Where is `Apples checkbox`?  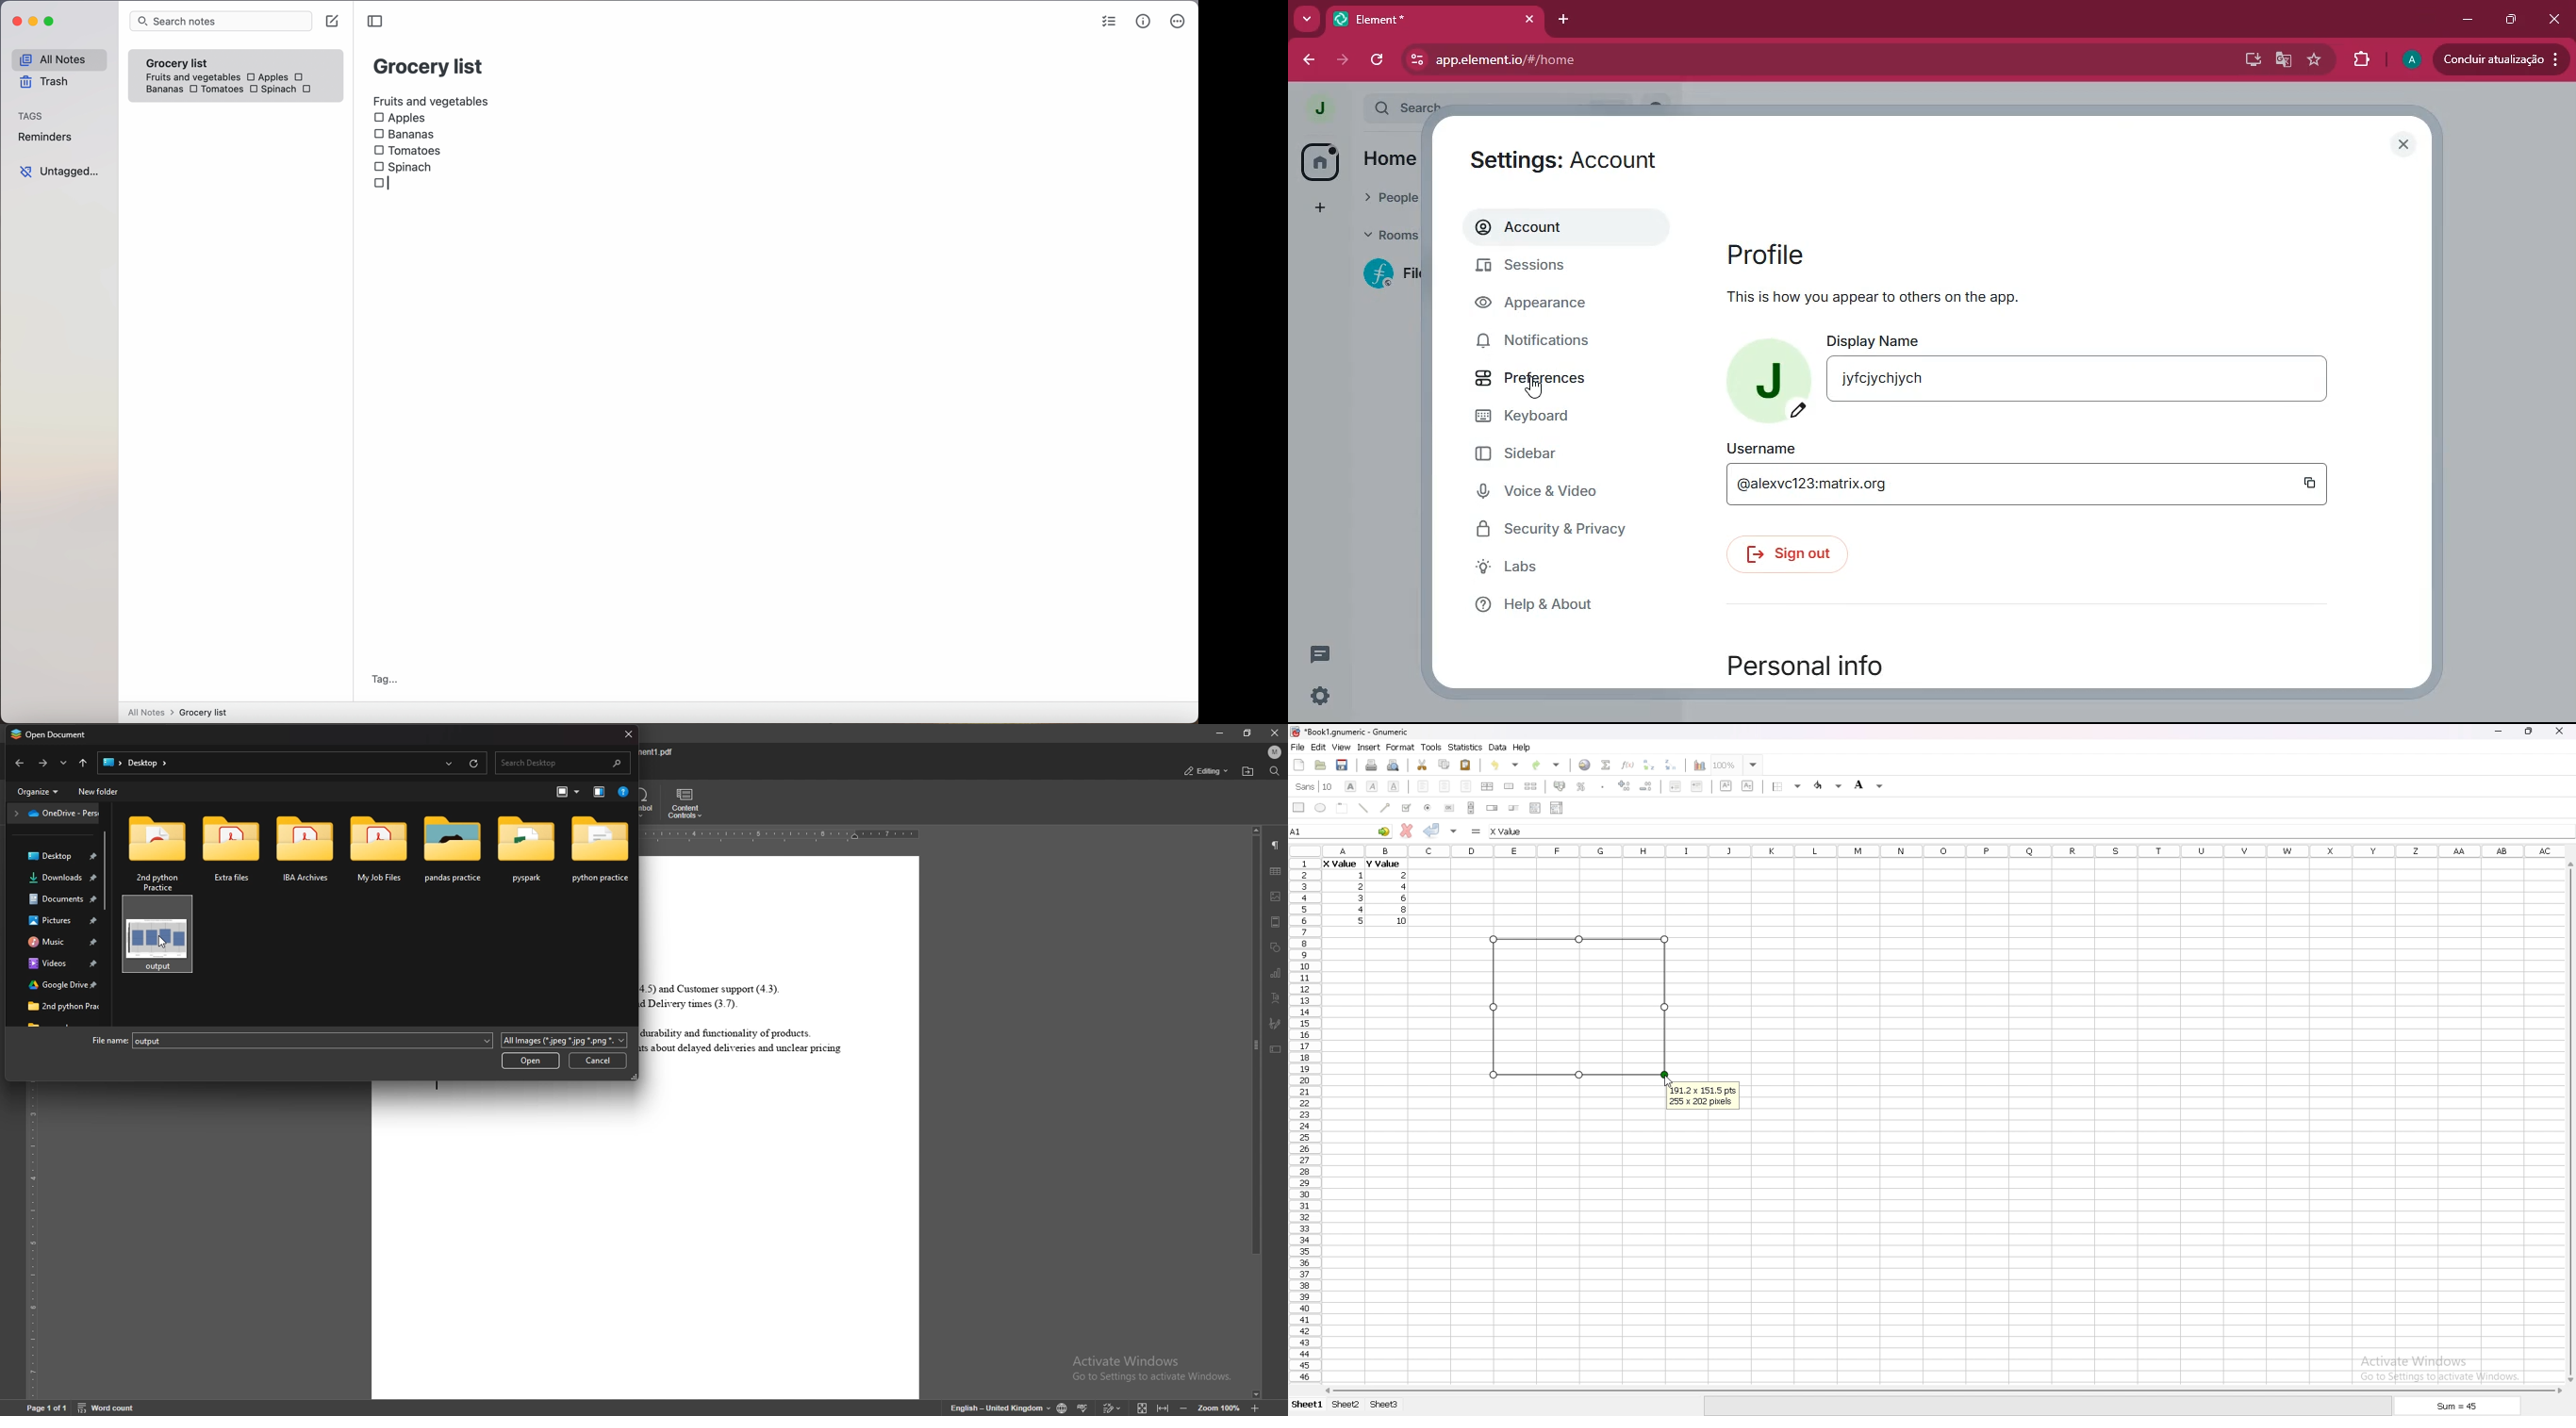
Apples checkbox is located at coordinates (400, 118).